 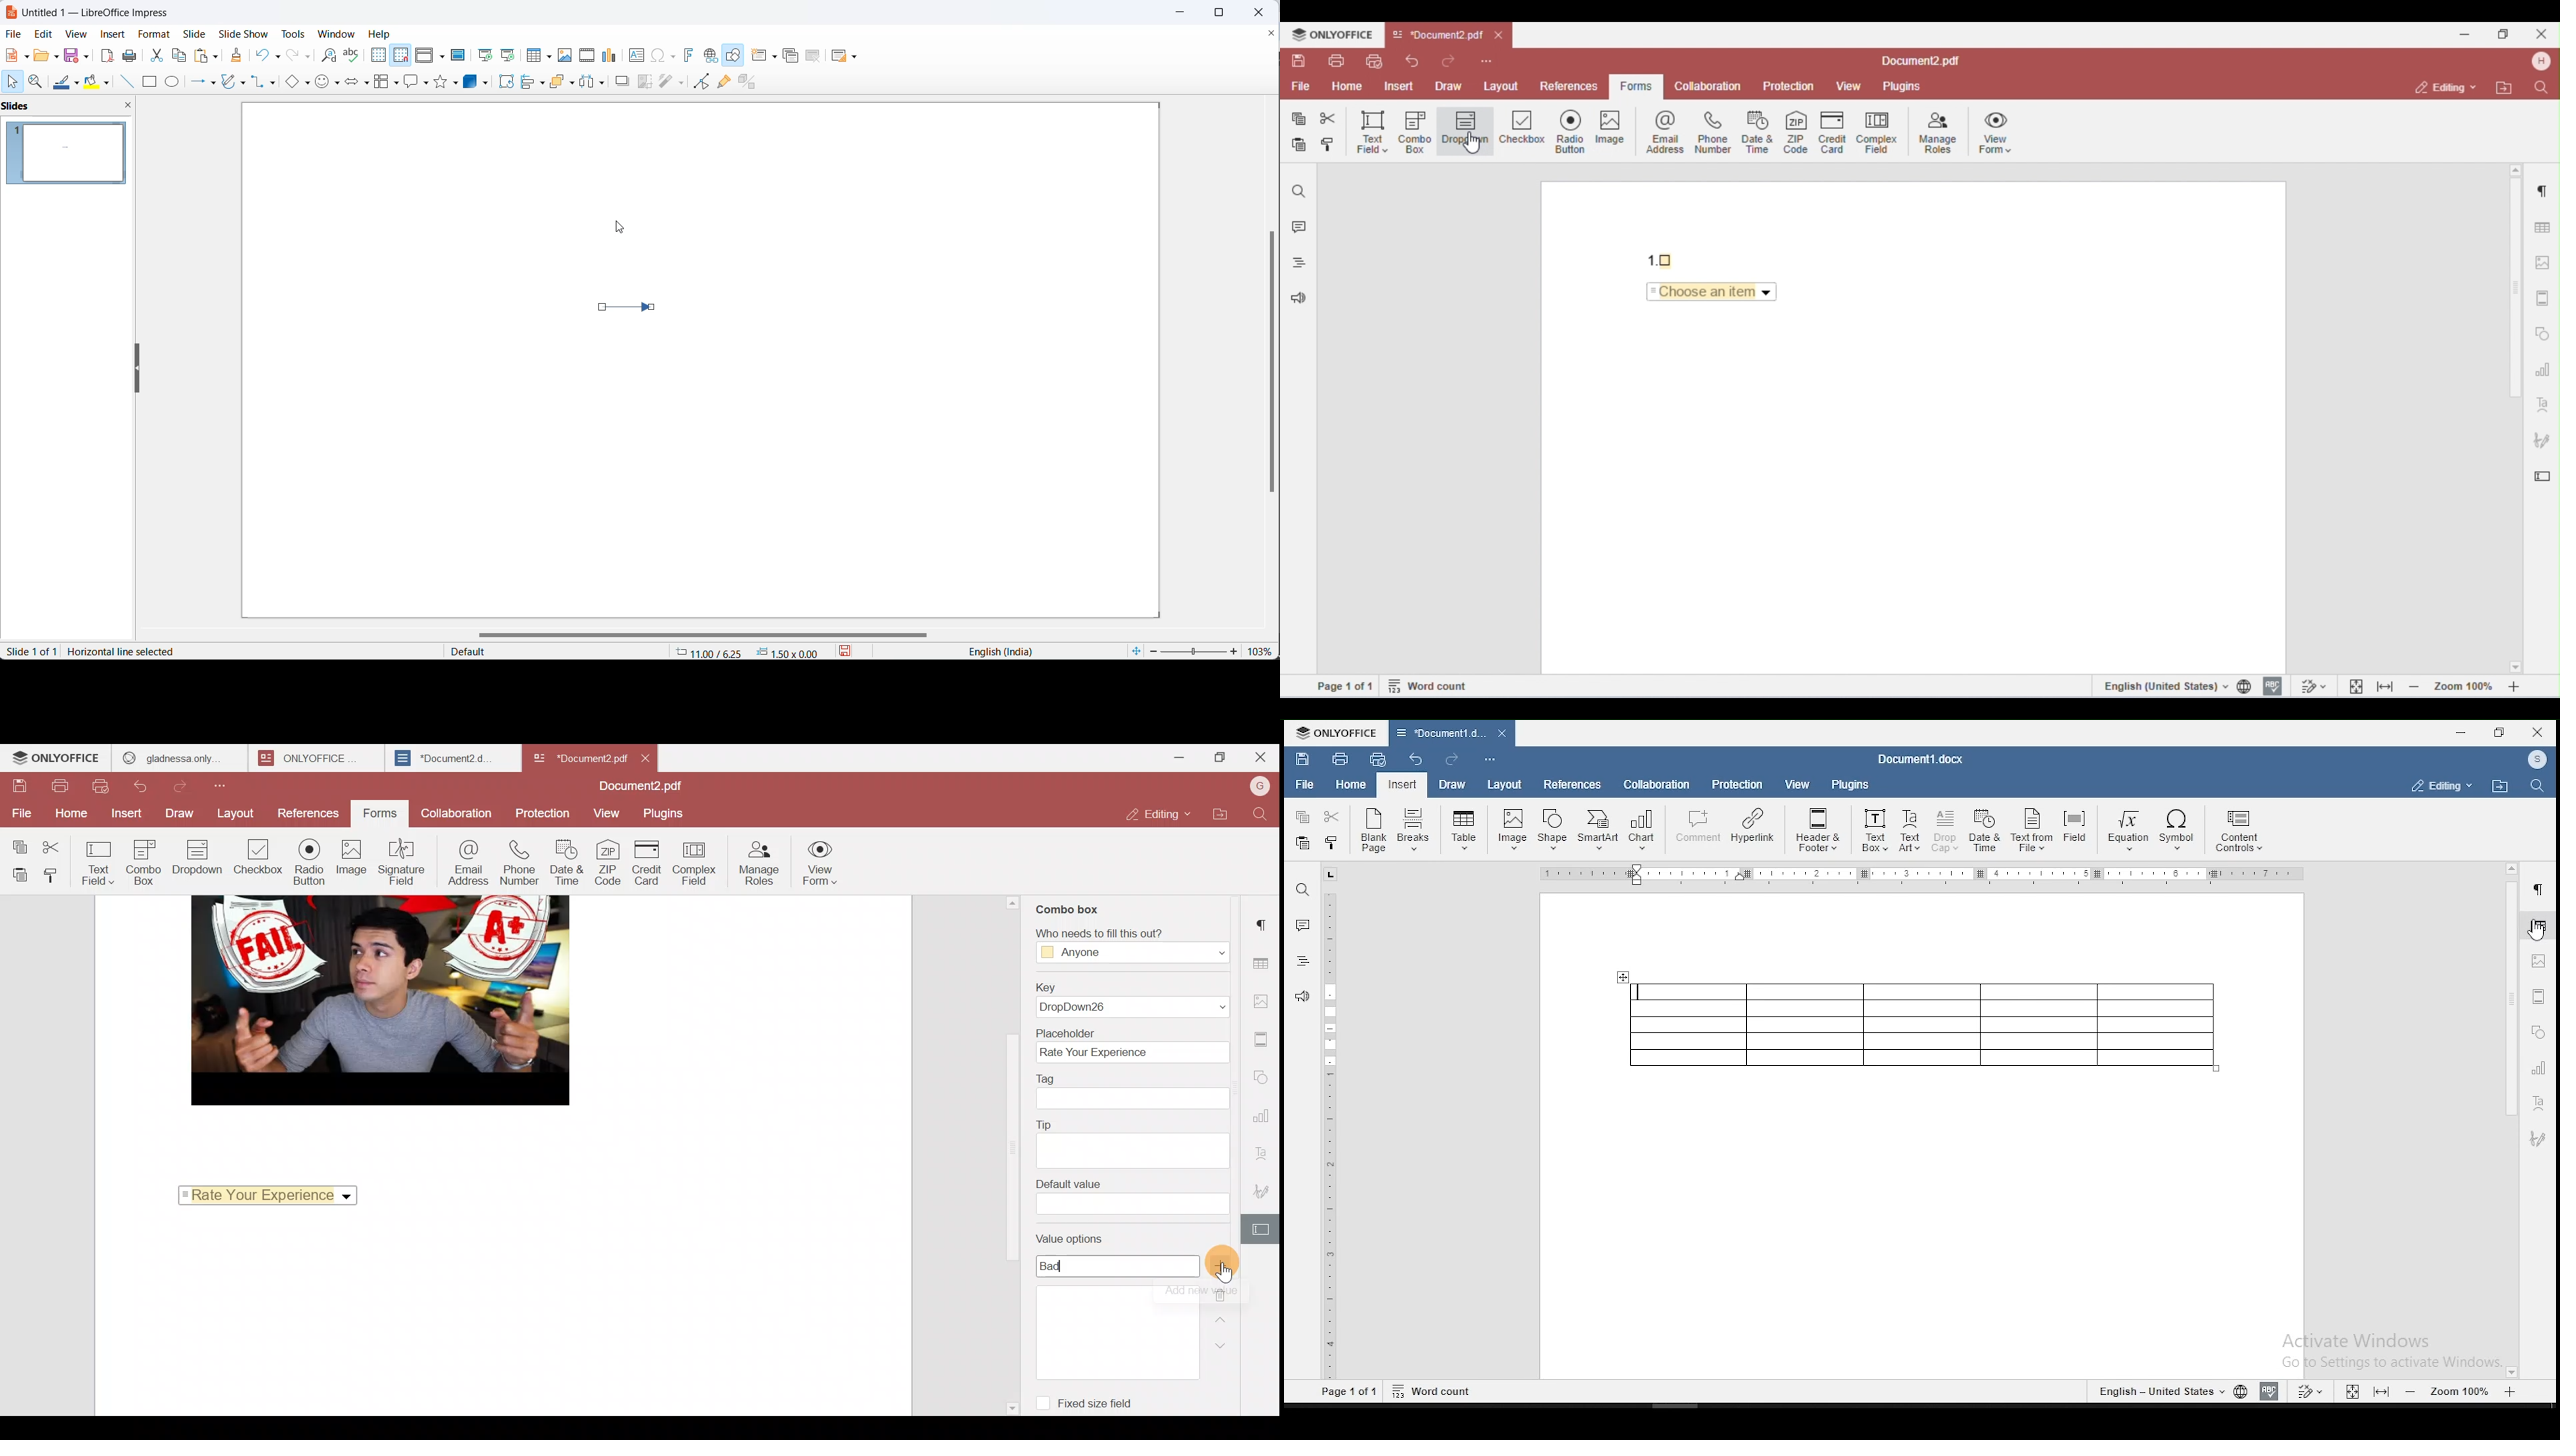 I want to click on cut, so click(x=156, y=55).